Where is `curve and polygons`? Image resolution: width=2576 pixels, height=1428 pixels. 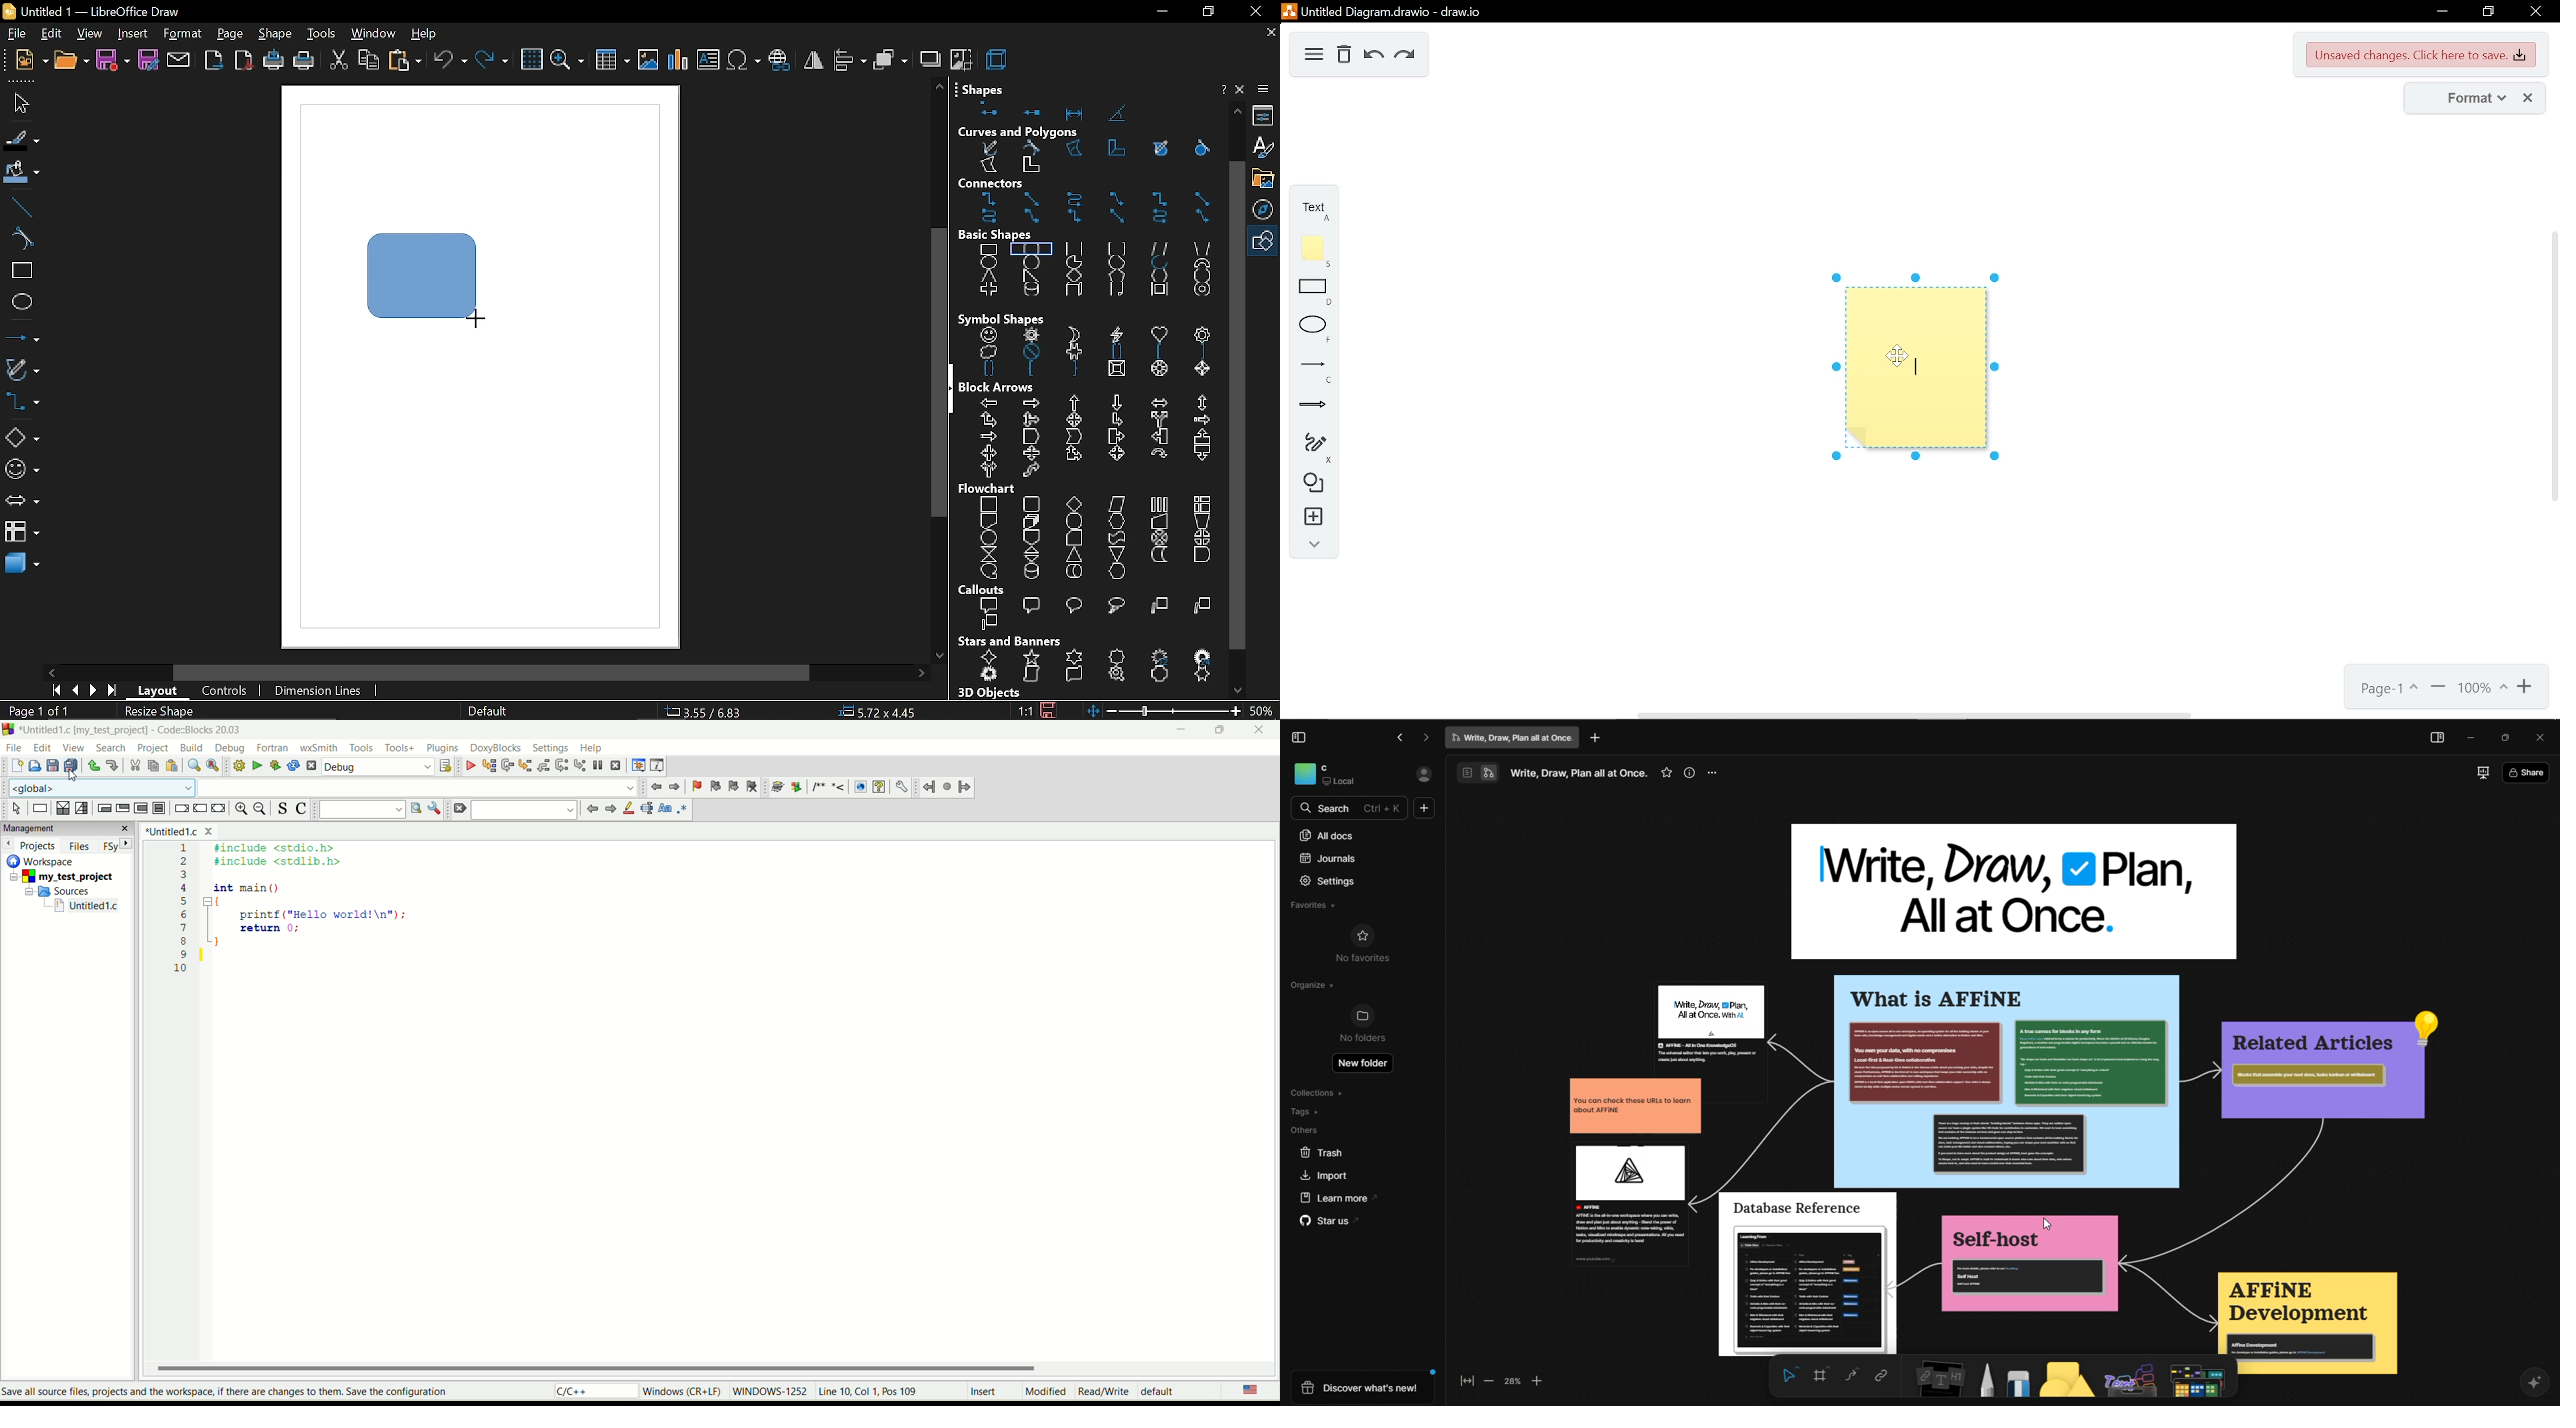 curve and polygons is located at coordinates (23, 371).